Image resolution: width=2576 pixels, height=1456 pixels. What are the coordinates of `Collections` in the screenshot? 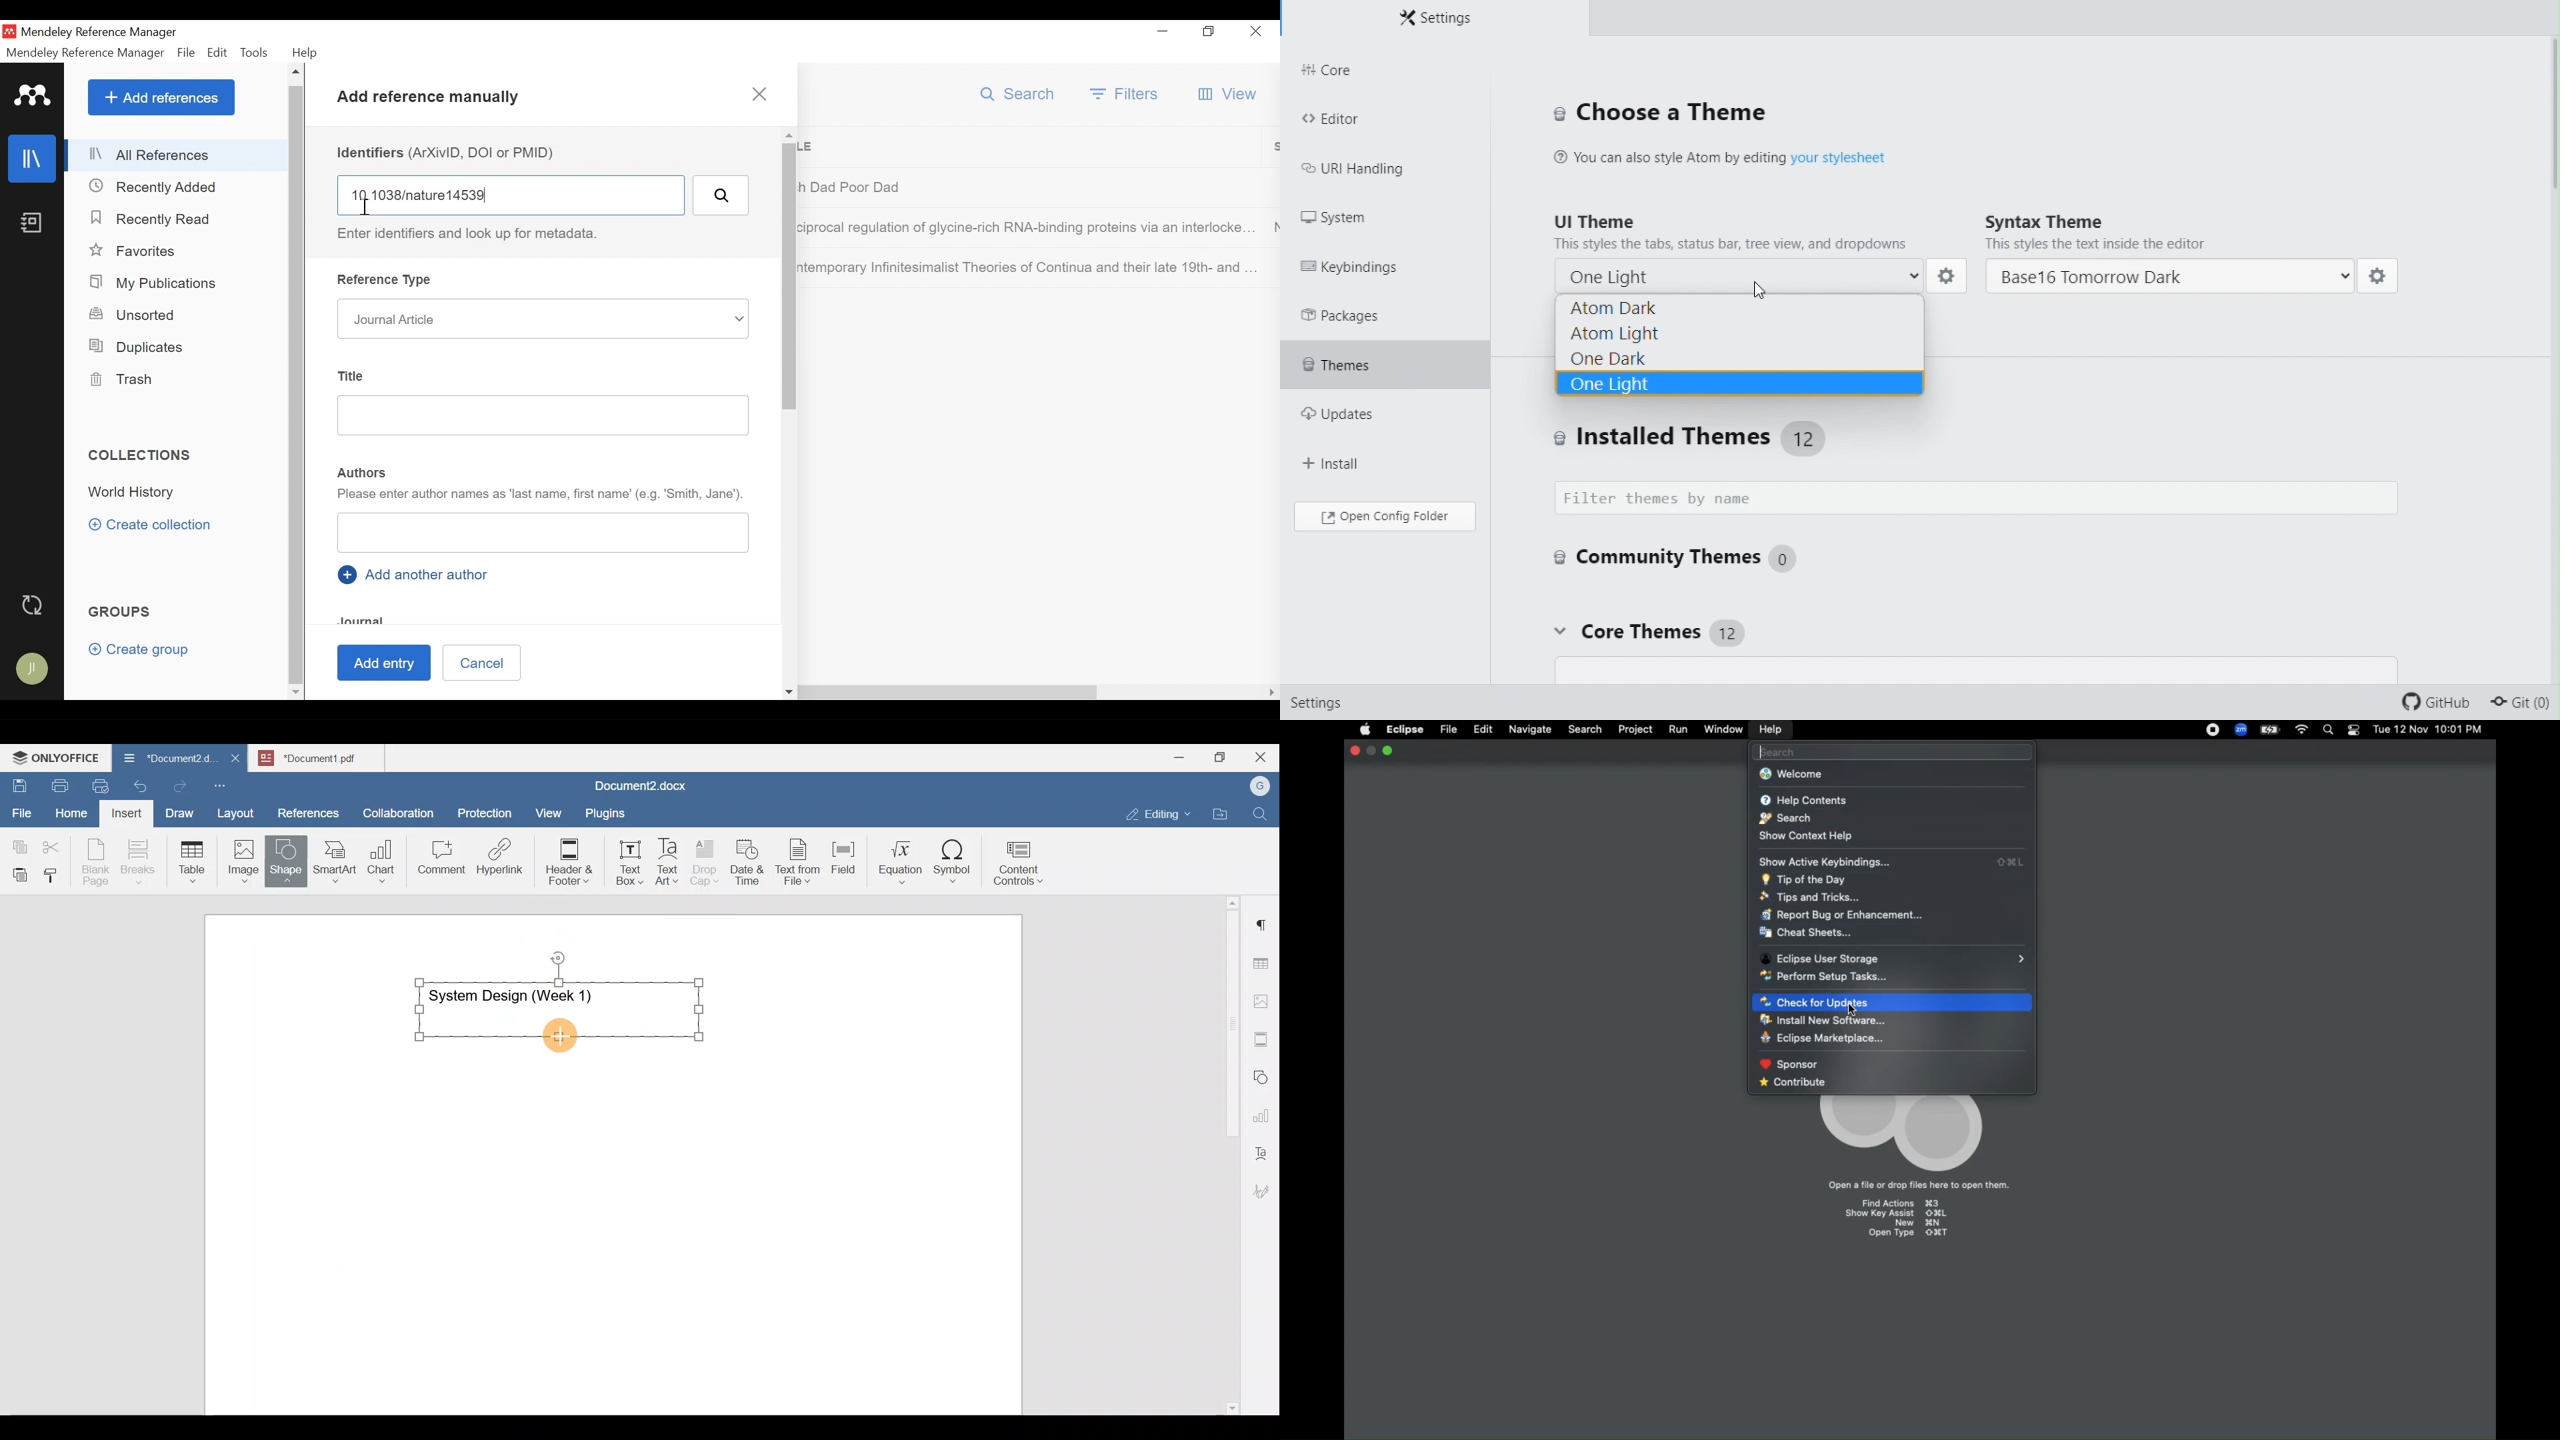 It's located at (141, 455).